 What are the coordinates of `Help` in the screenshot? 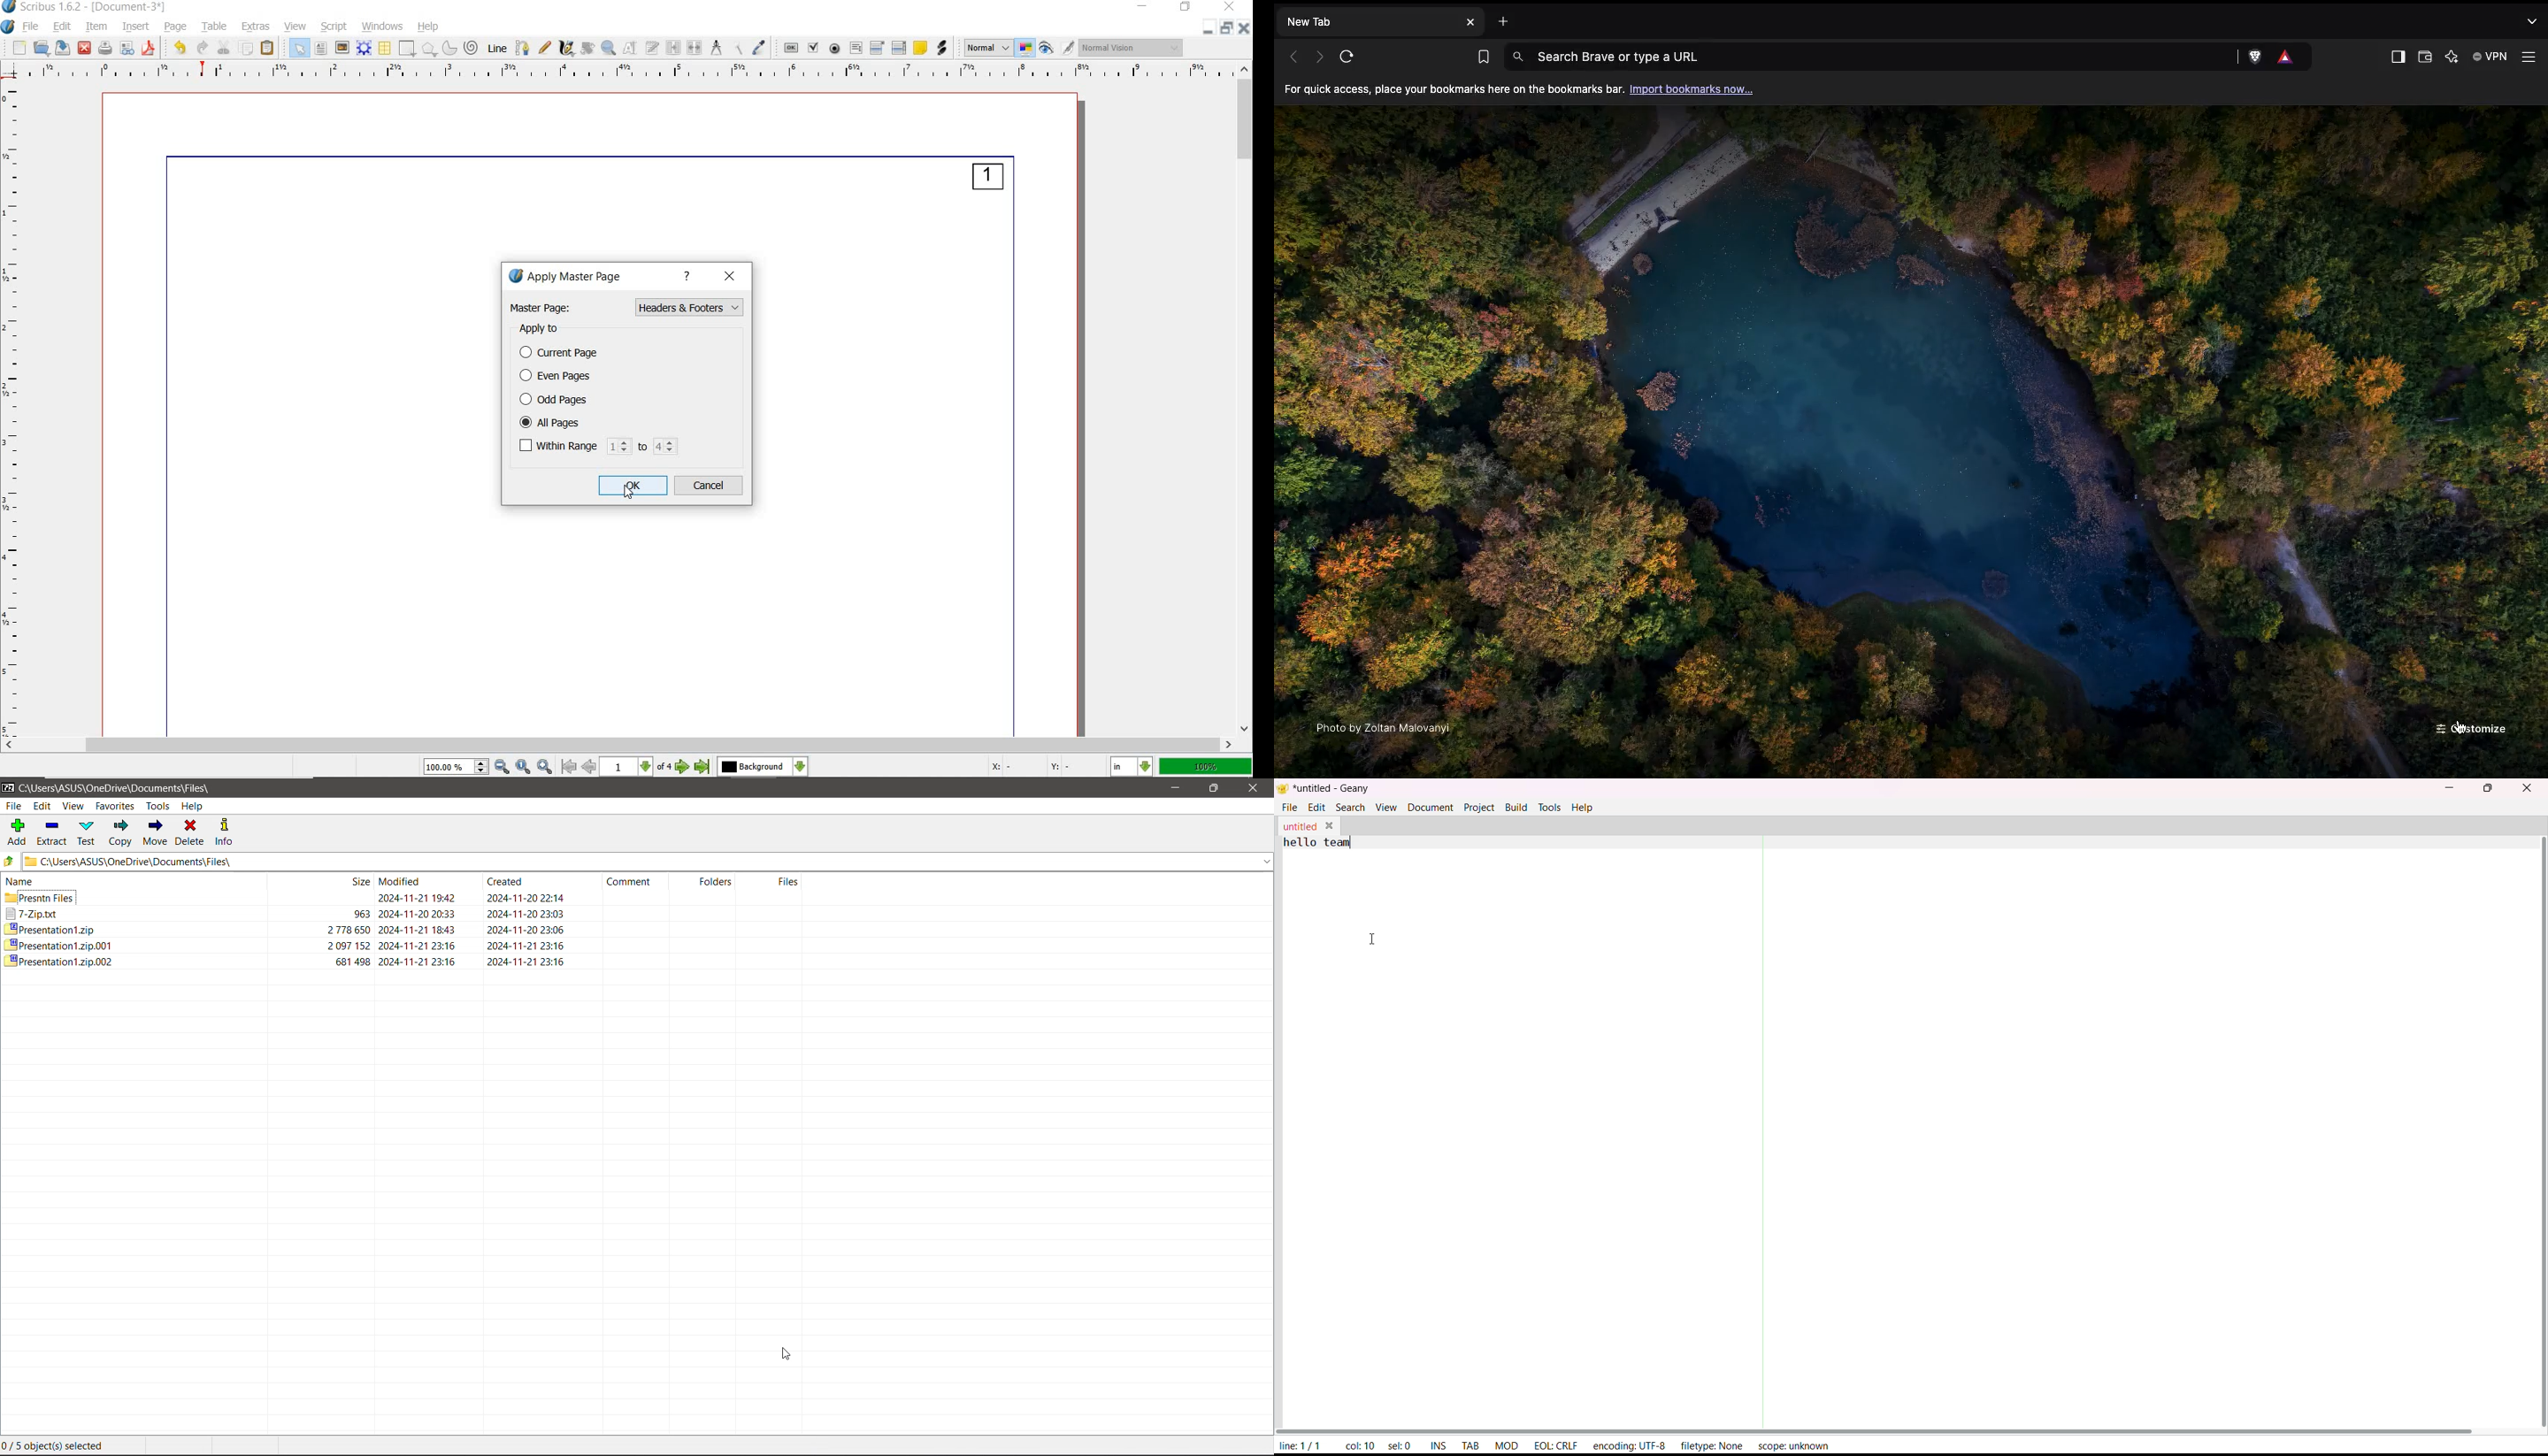 It's located at (196, 808).